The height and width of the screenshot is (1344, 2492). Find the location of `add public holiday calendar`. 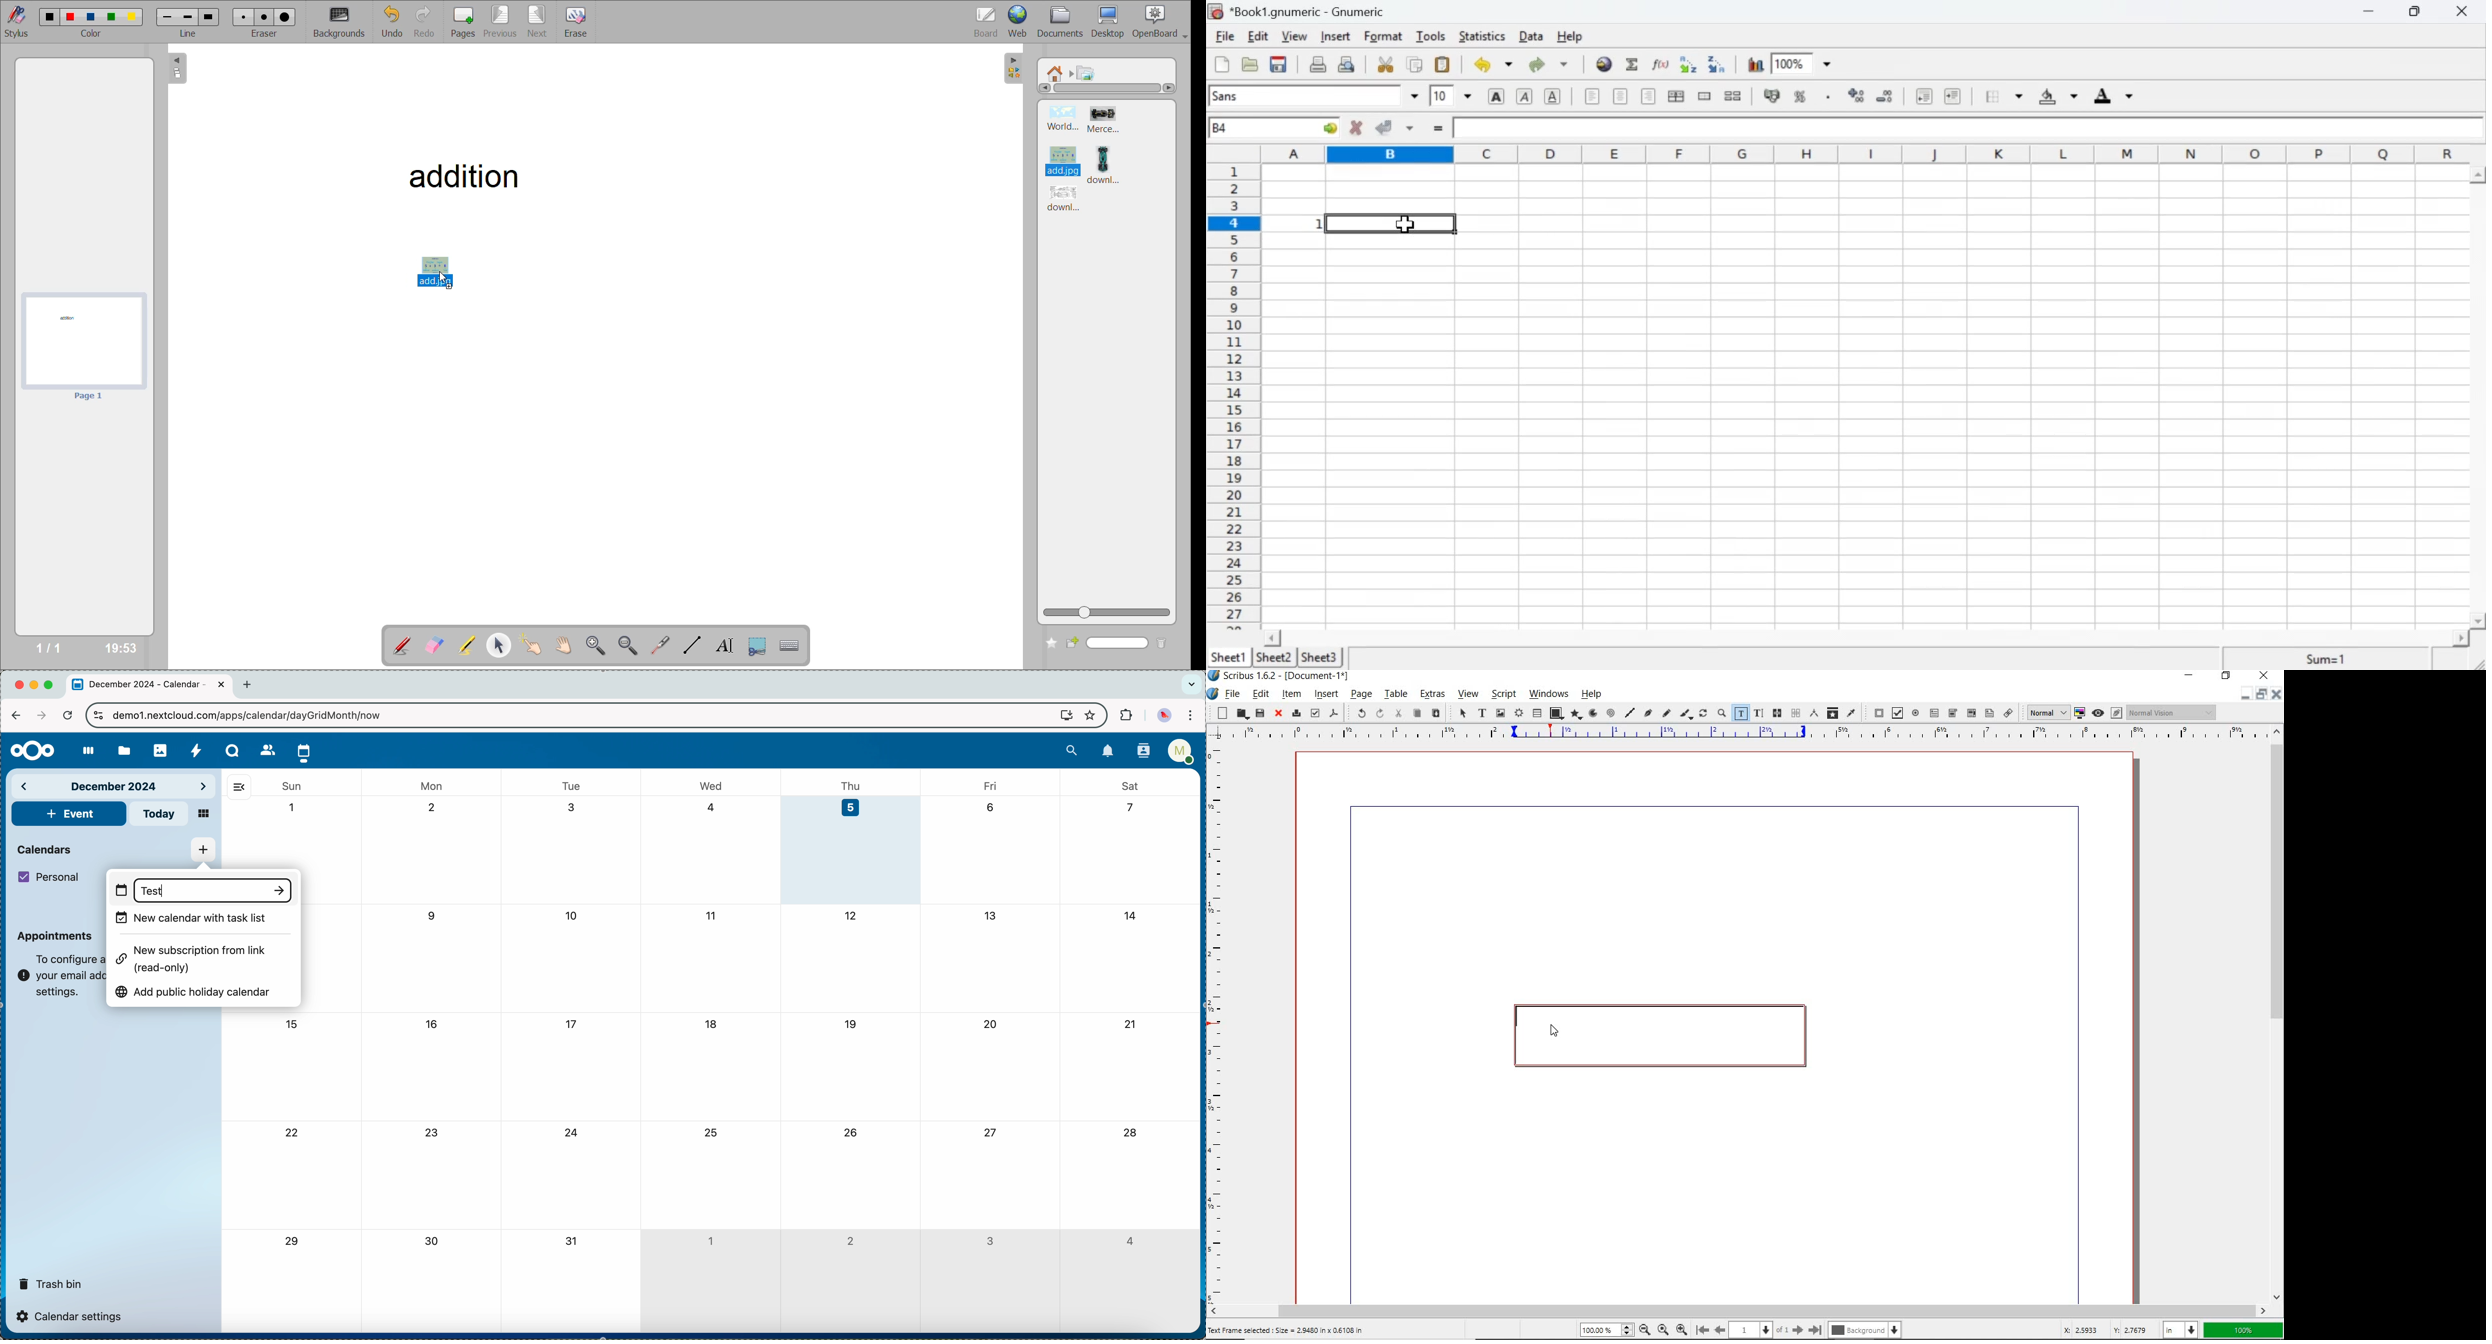

add public holiday calendar is located at coordinates (198, 989).